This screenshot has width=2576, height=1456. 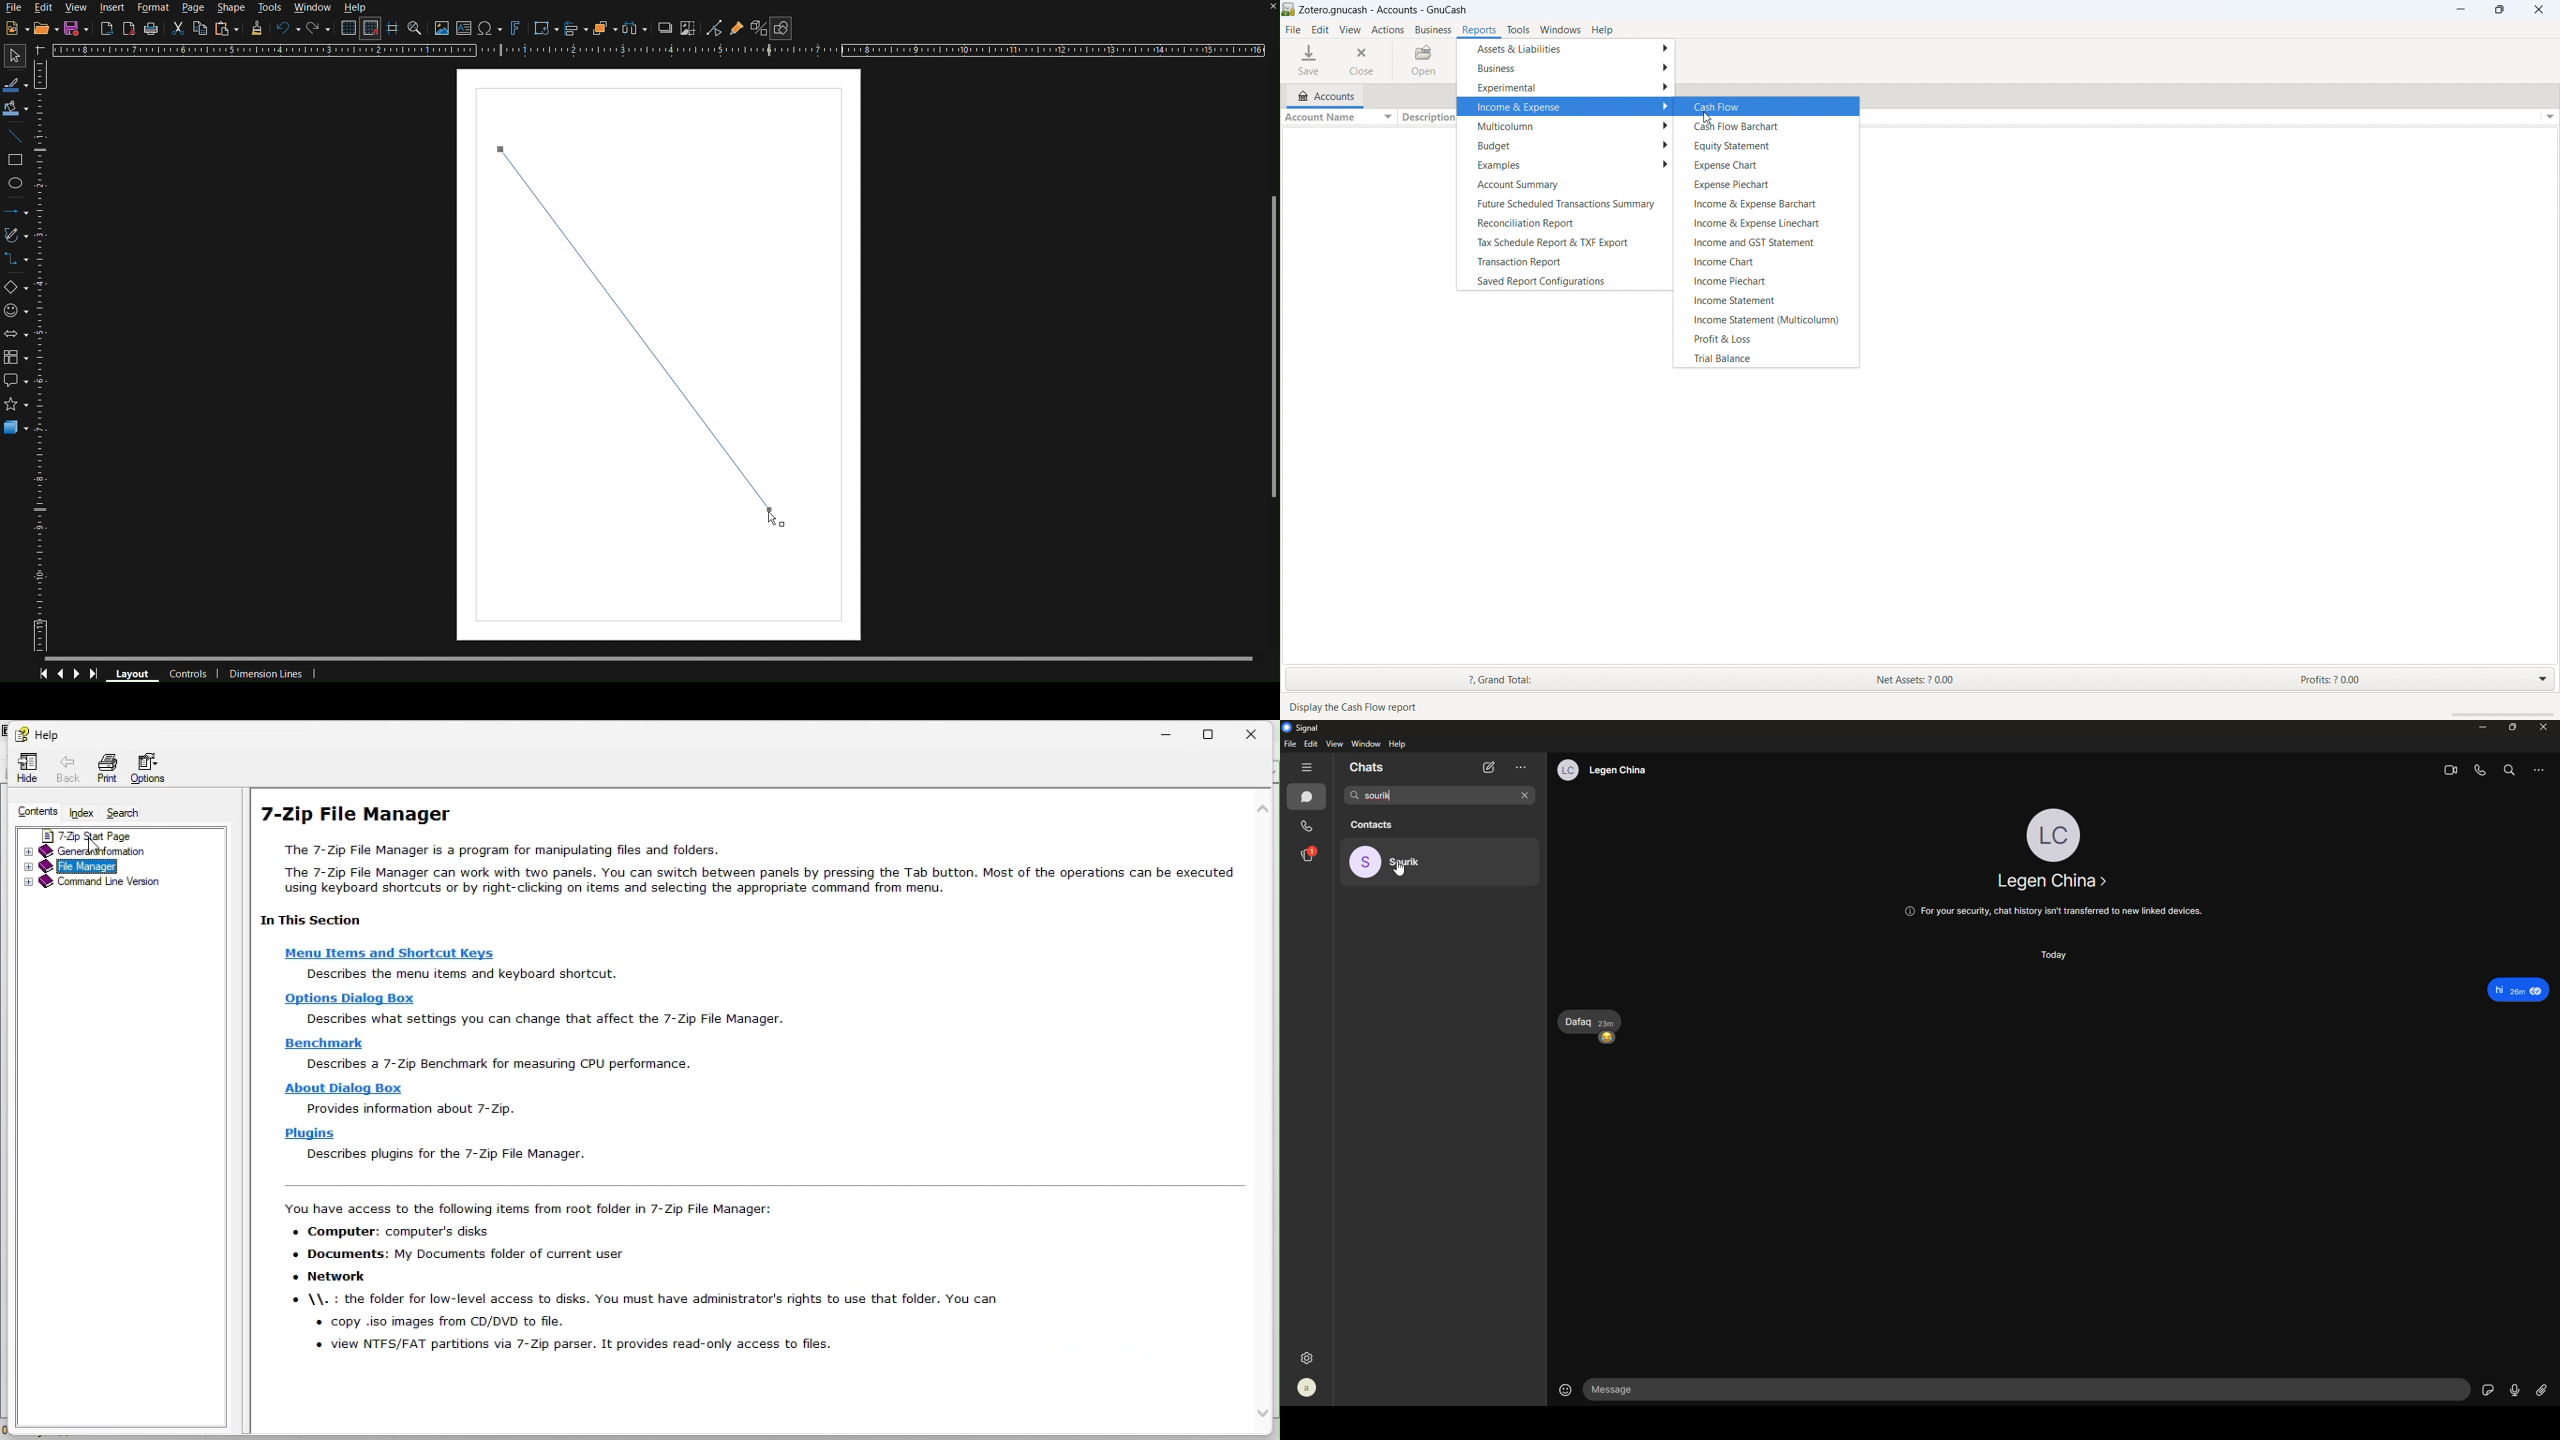 I want to click on print, so click(x=104, y=768).